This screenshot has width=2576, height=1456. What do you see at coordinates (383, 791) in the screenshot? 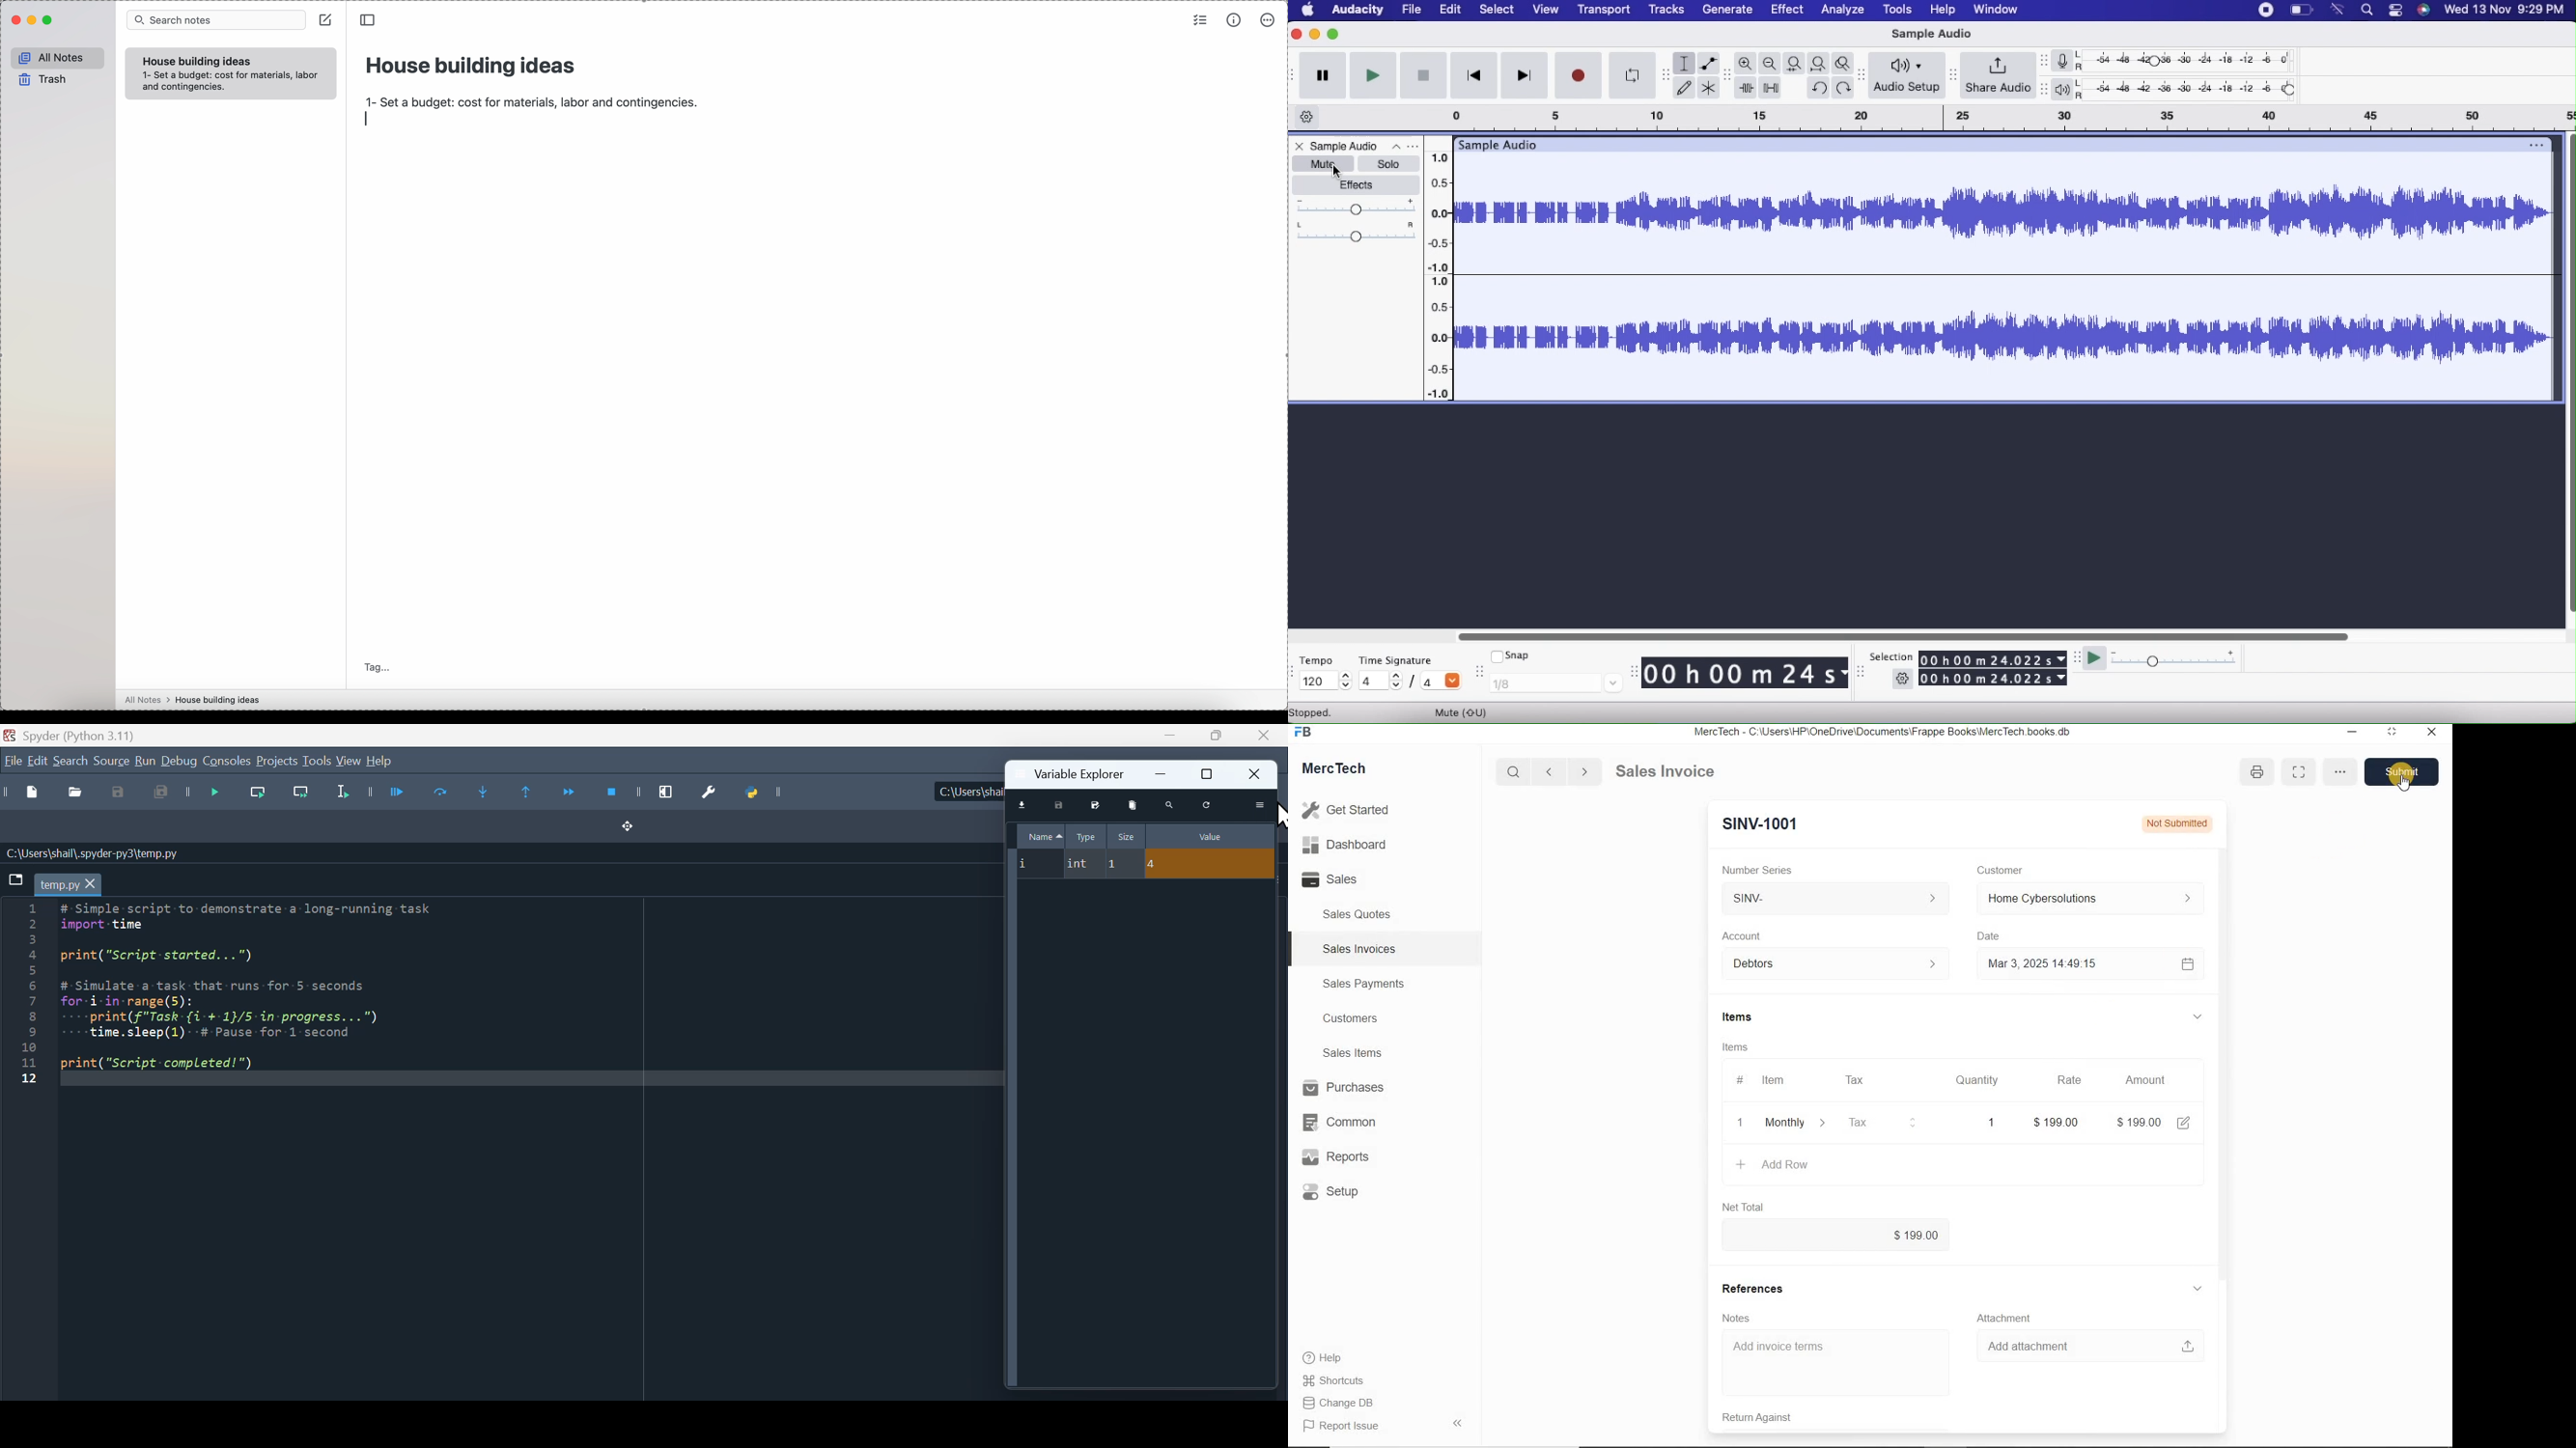
I see `run file` at bounding box center [383, 791].